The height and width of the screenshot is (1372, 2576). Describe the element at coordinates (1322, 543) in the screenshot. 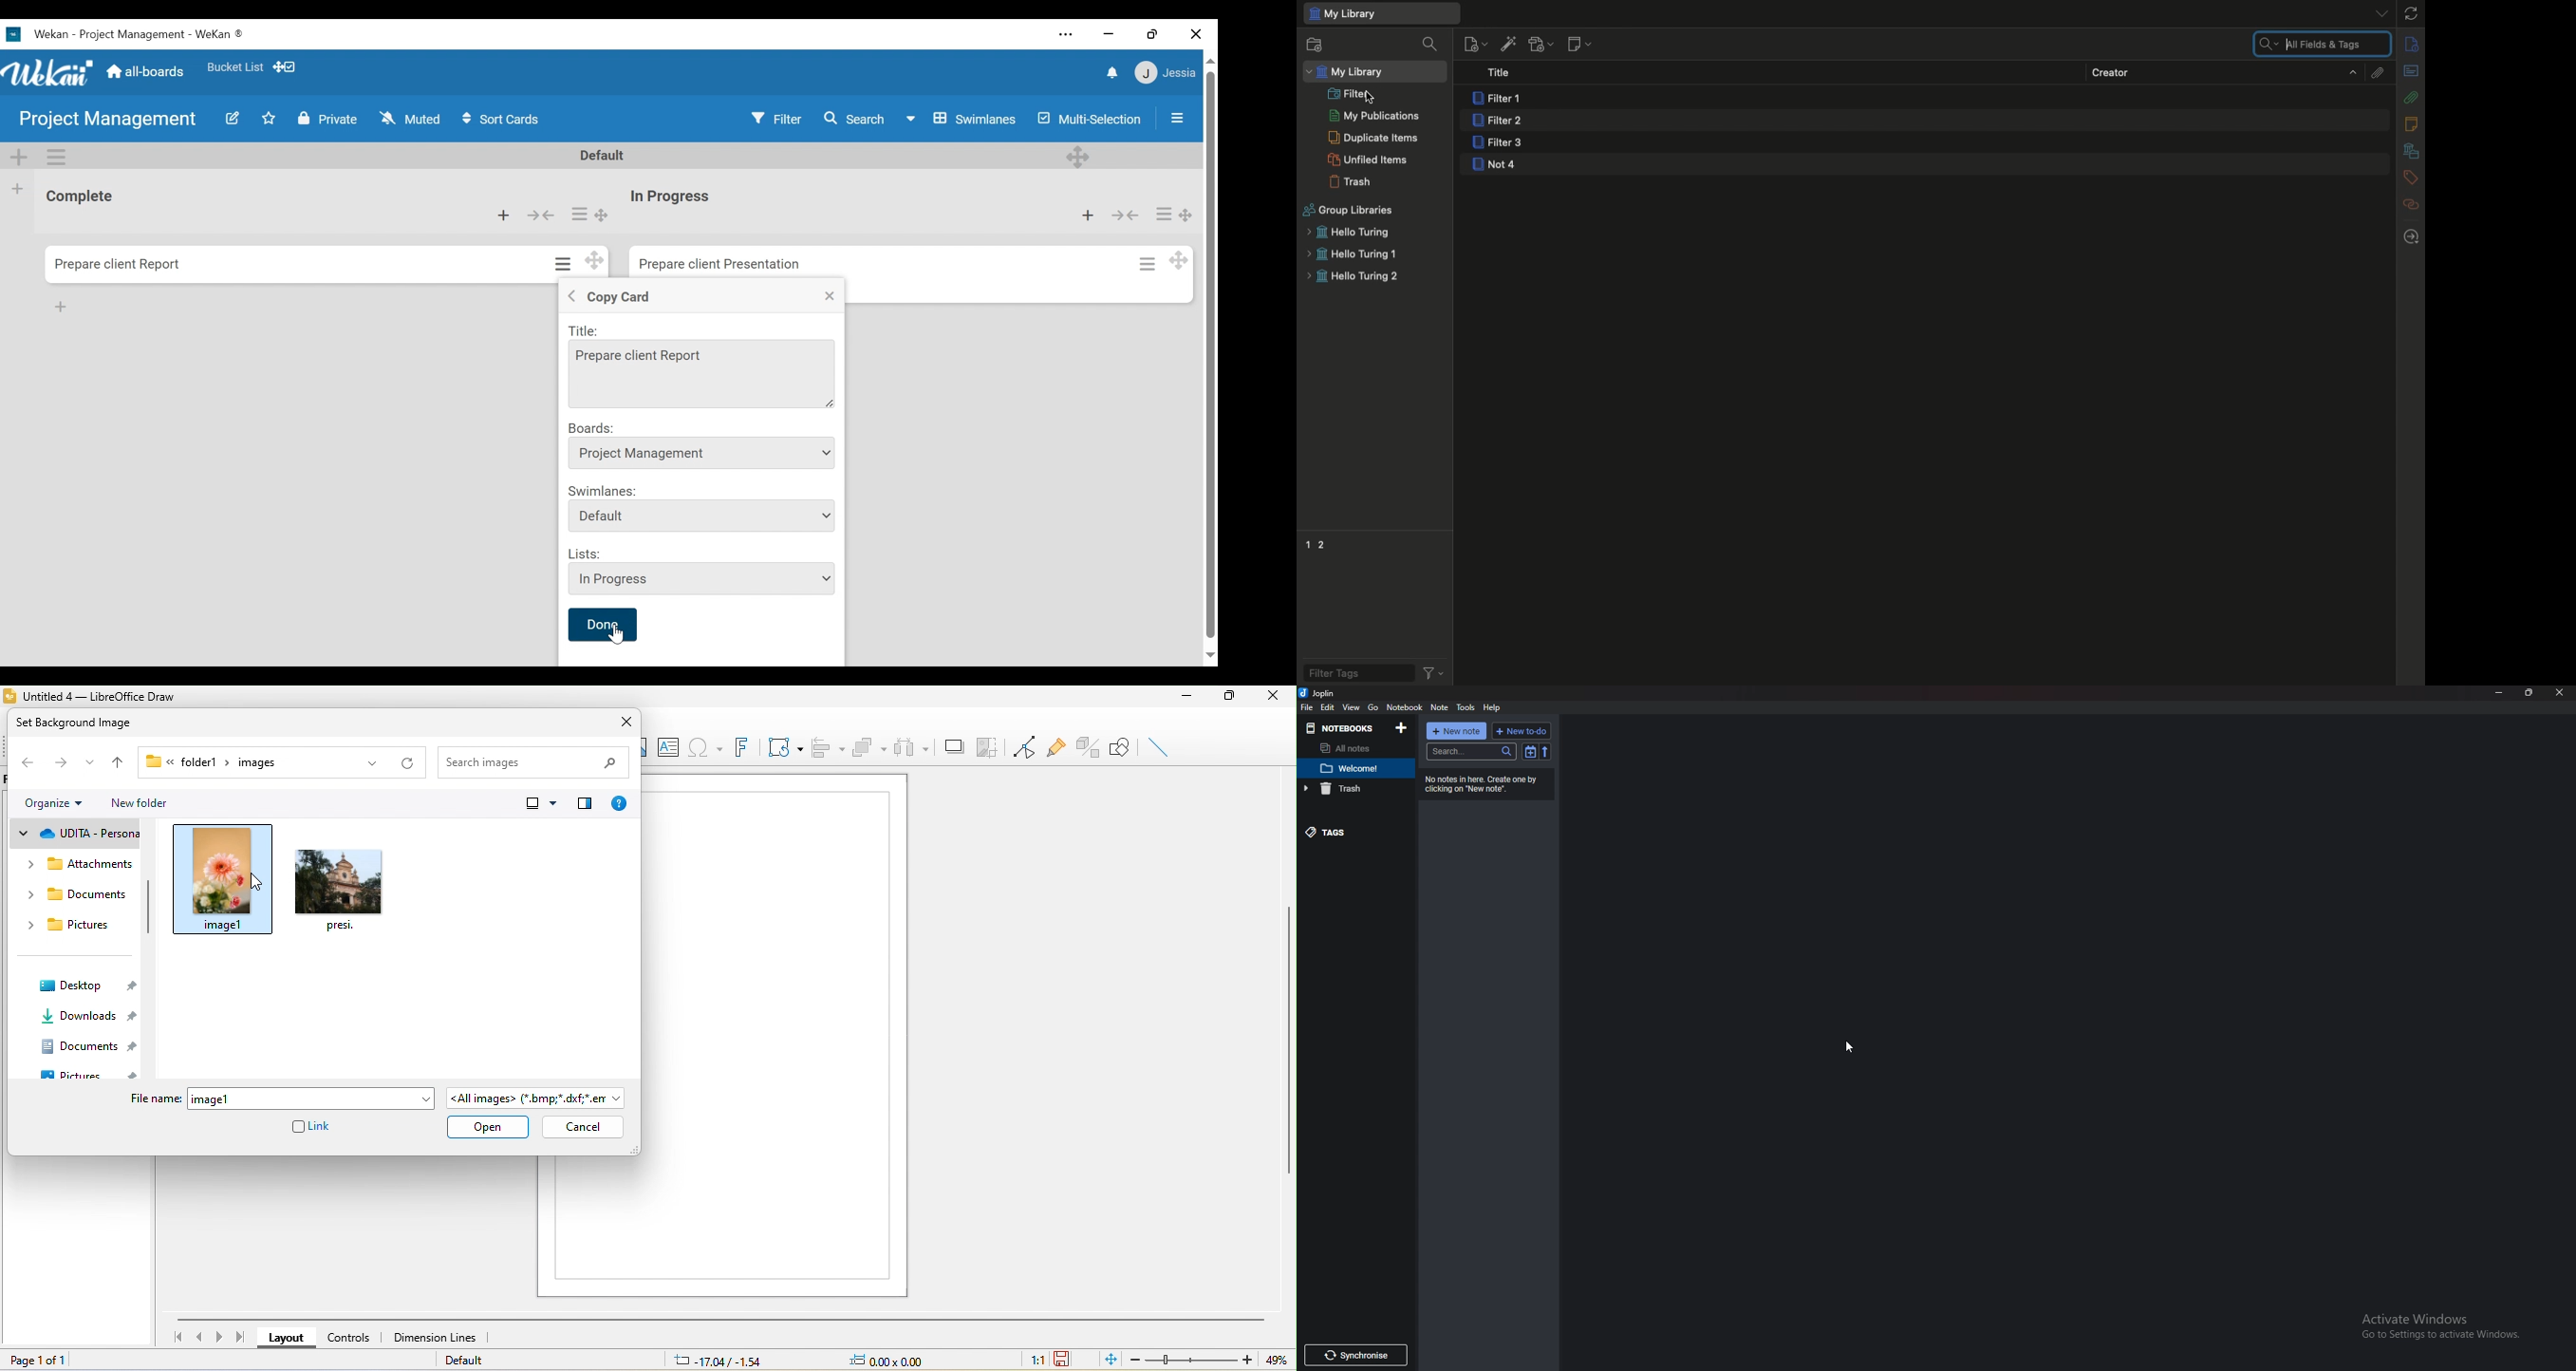

I see `Tag 2` at that location.